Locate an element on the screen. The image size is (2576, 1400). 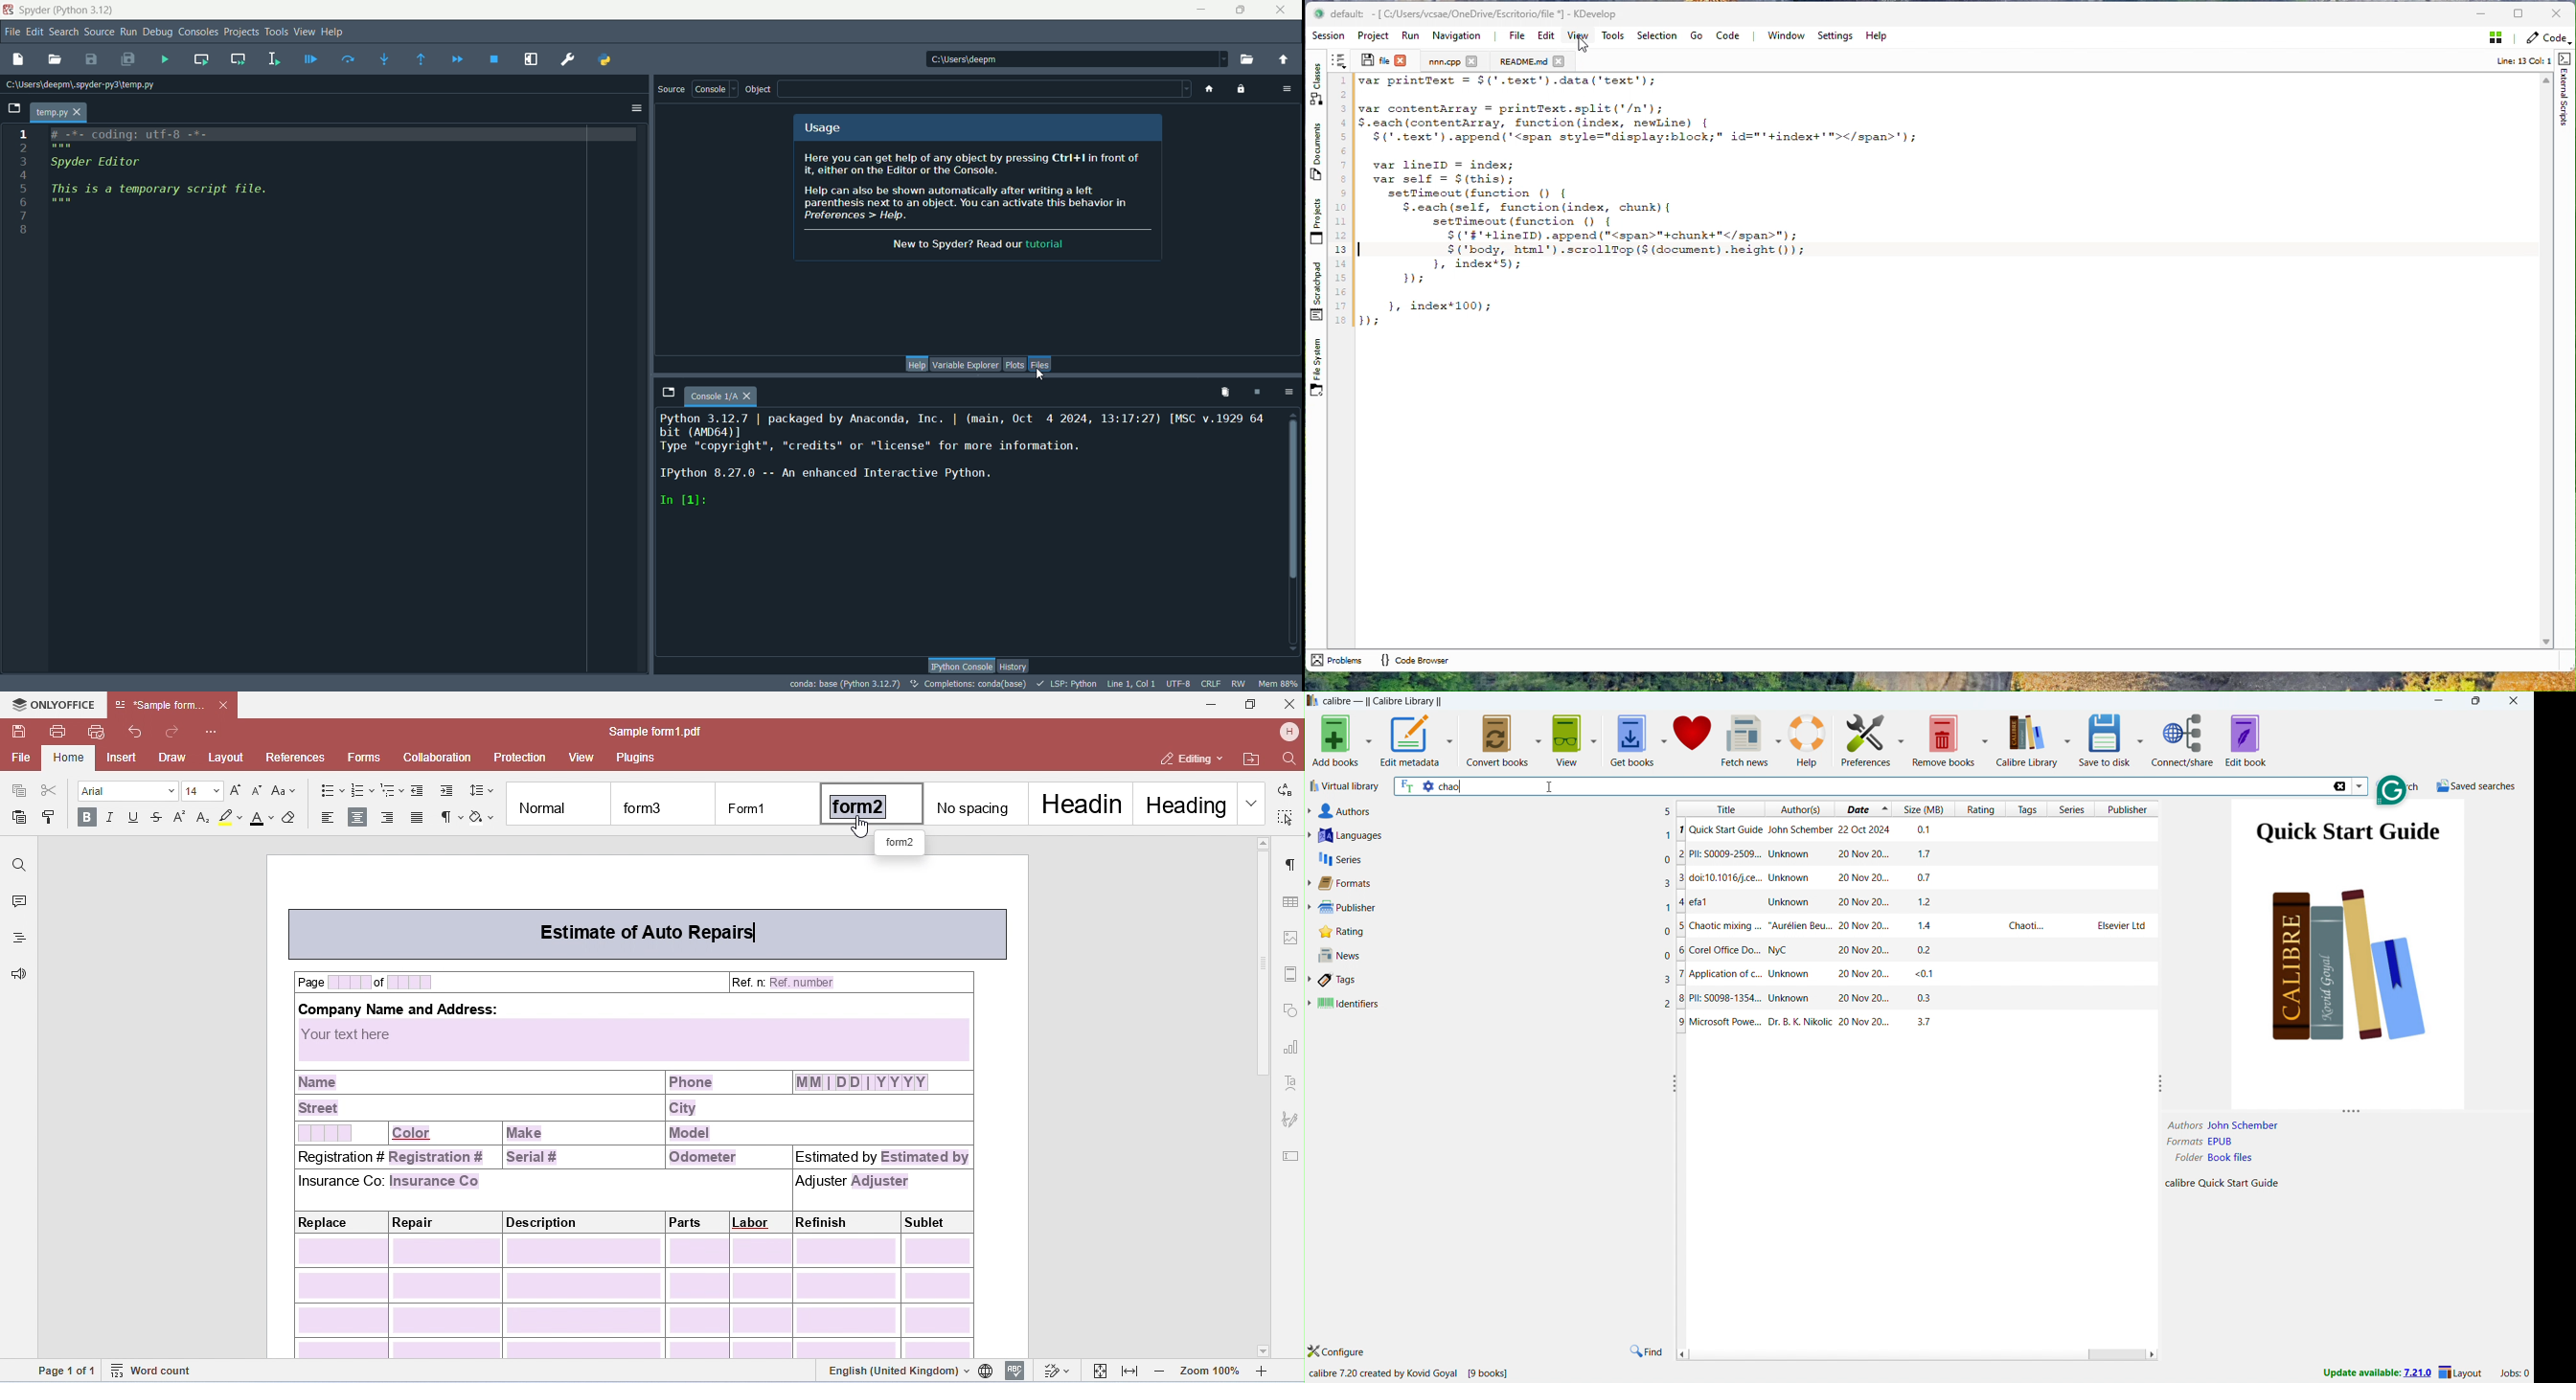
run selection is located at coordinates (275, 59).